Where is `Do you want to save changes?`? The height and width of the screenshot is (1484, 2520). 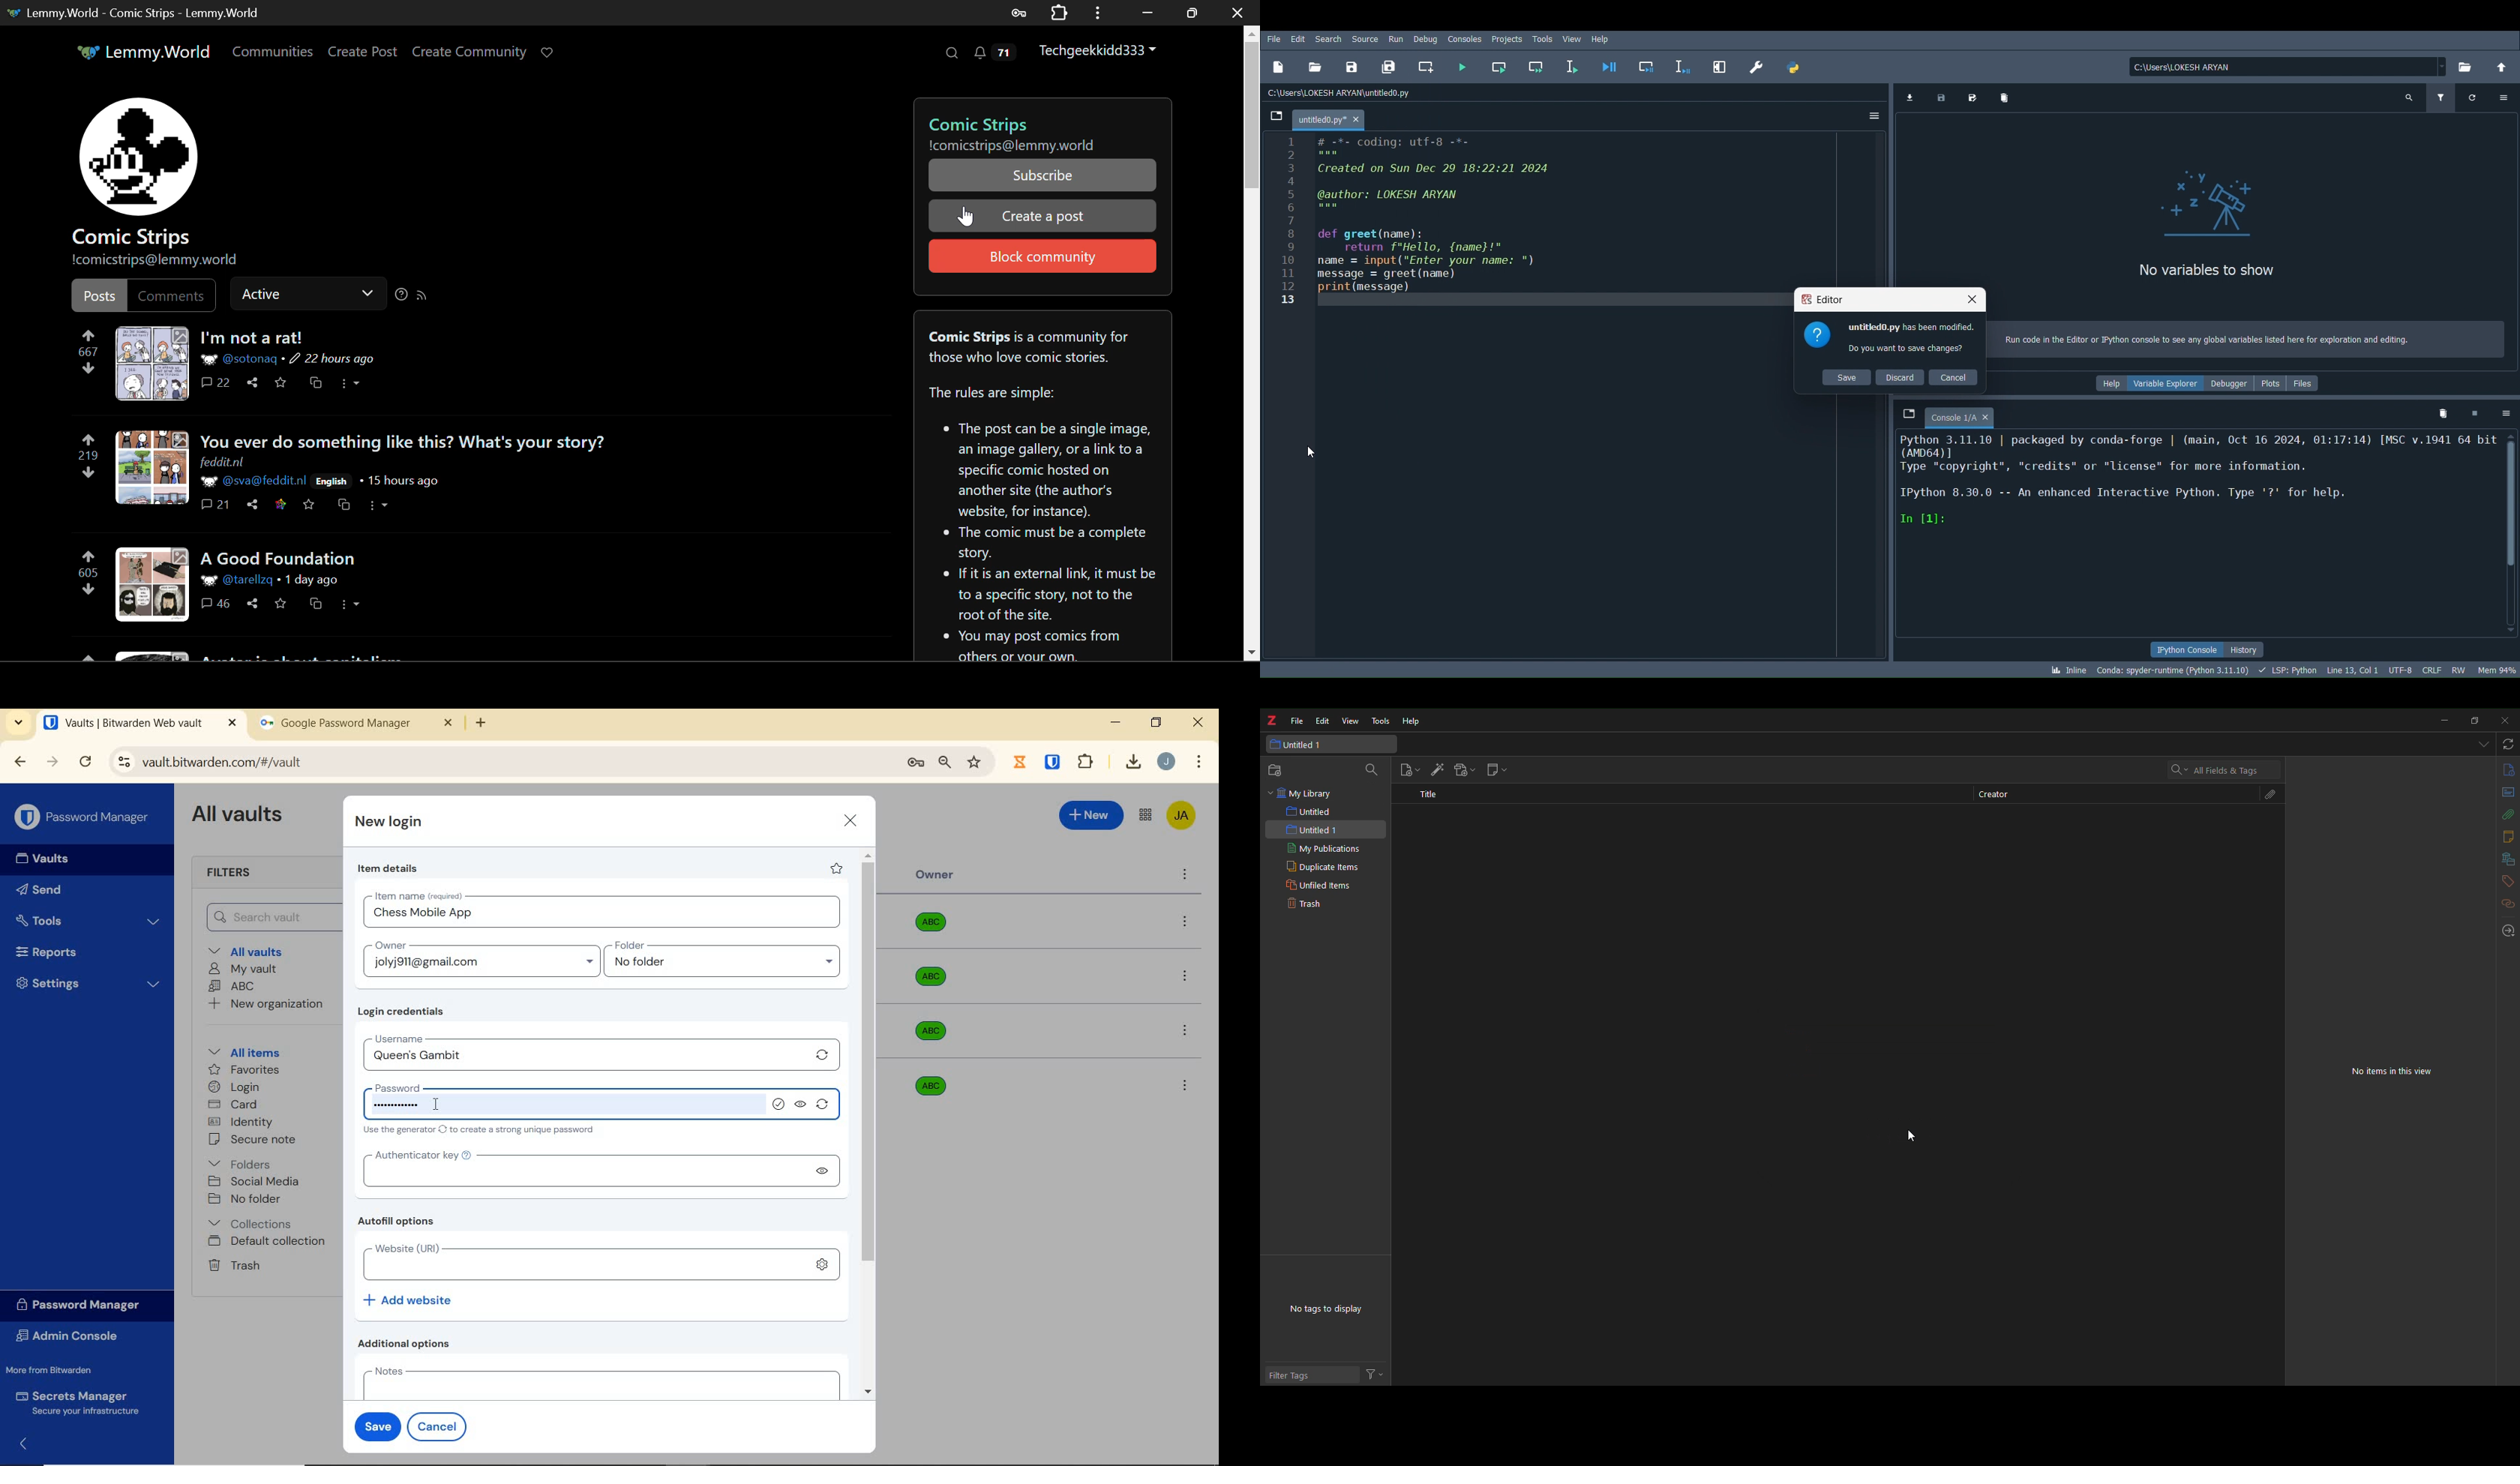 Do you want to save changes? is located at coordinates (1907, 348).